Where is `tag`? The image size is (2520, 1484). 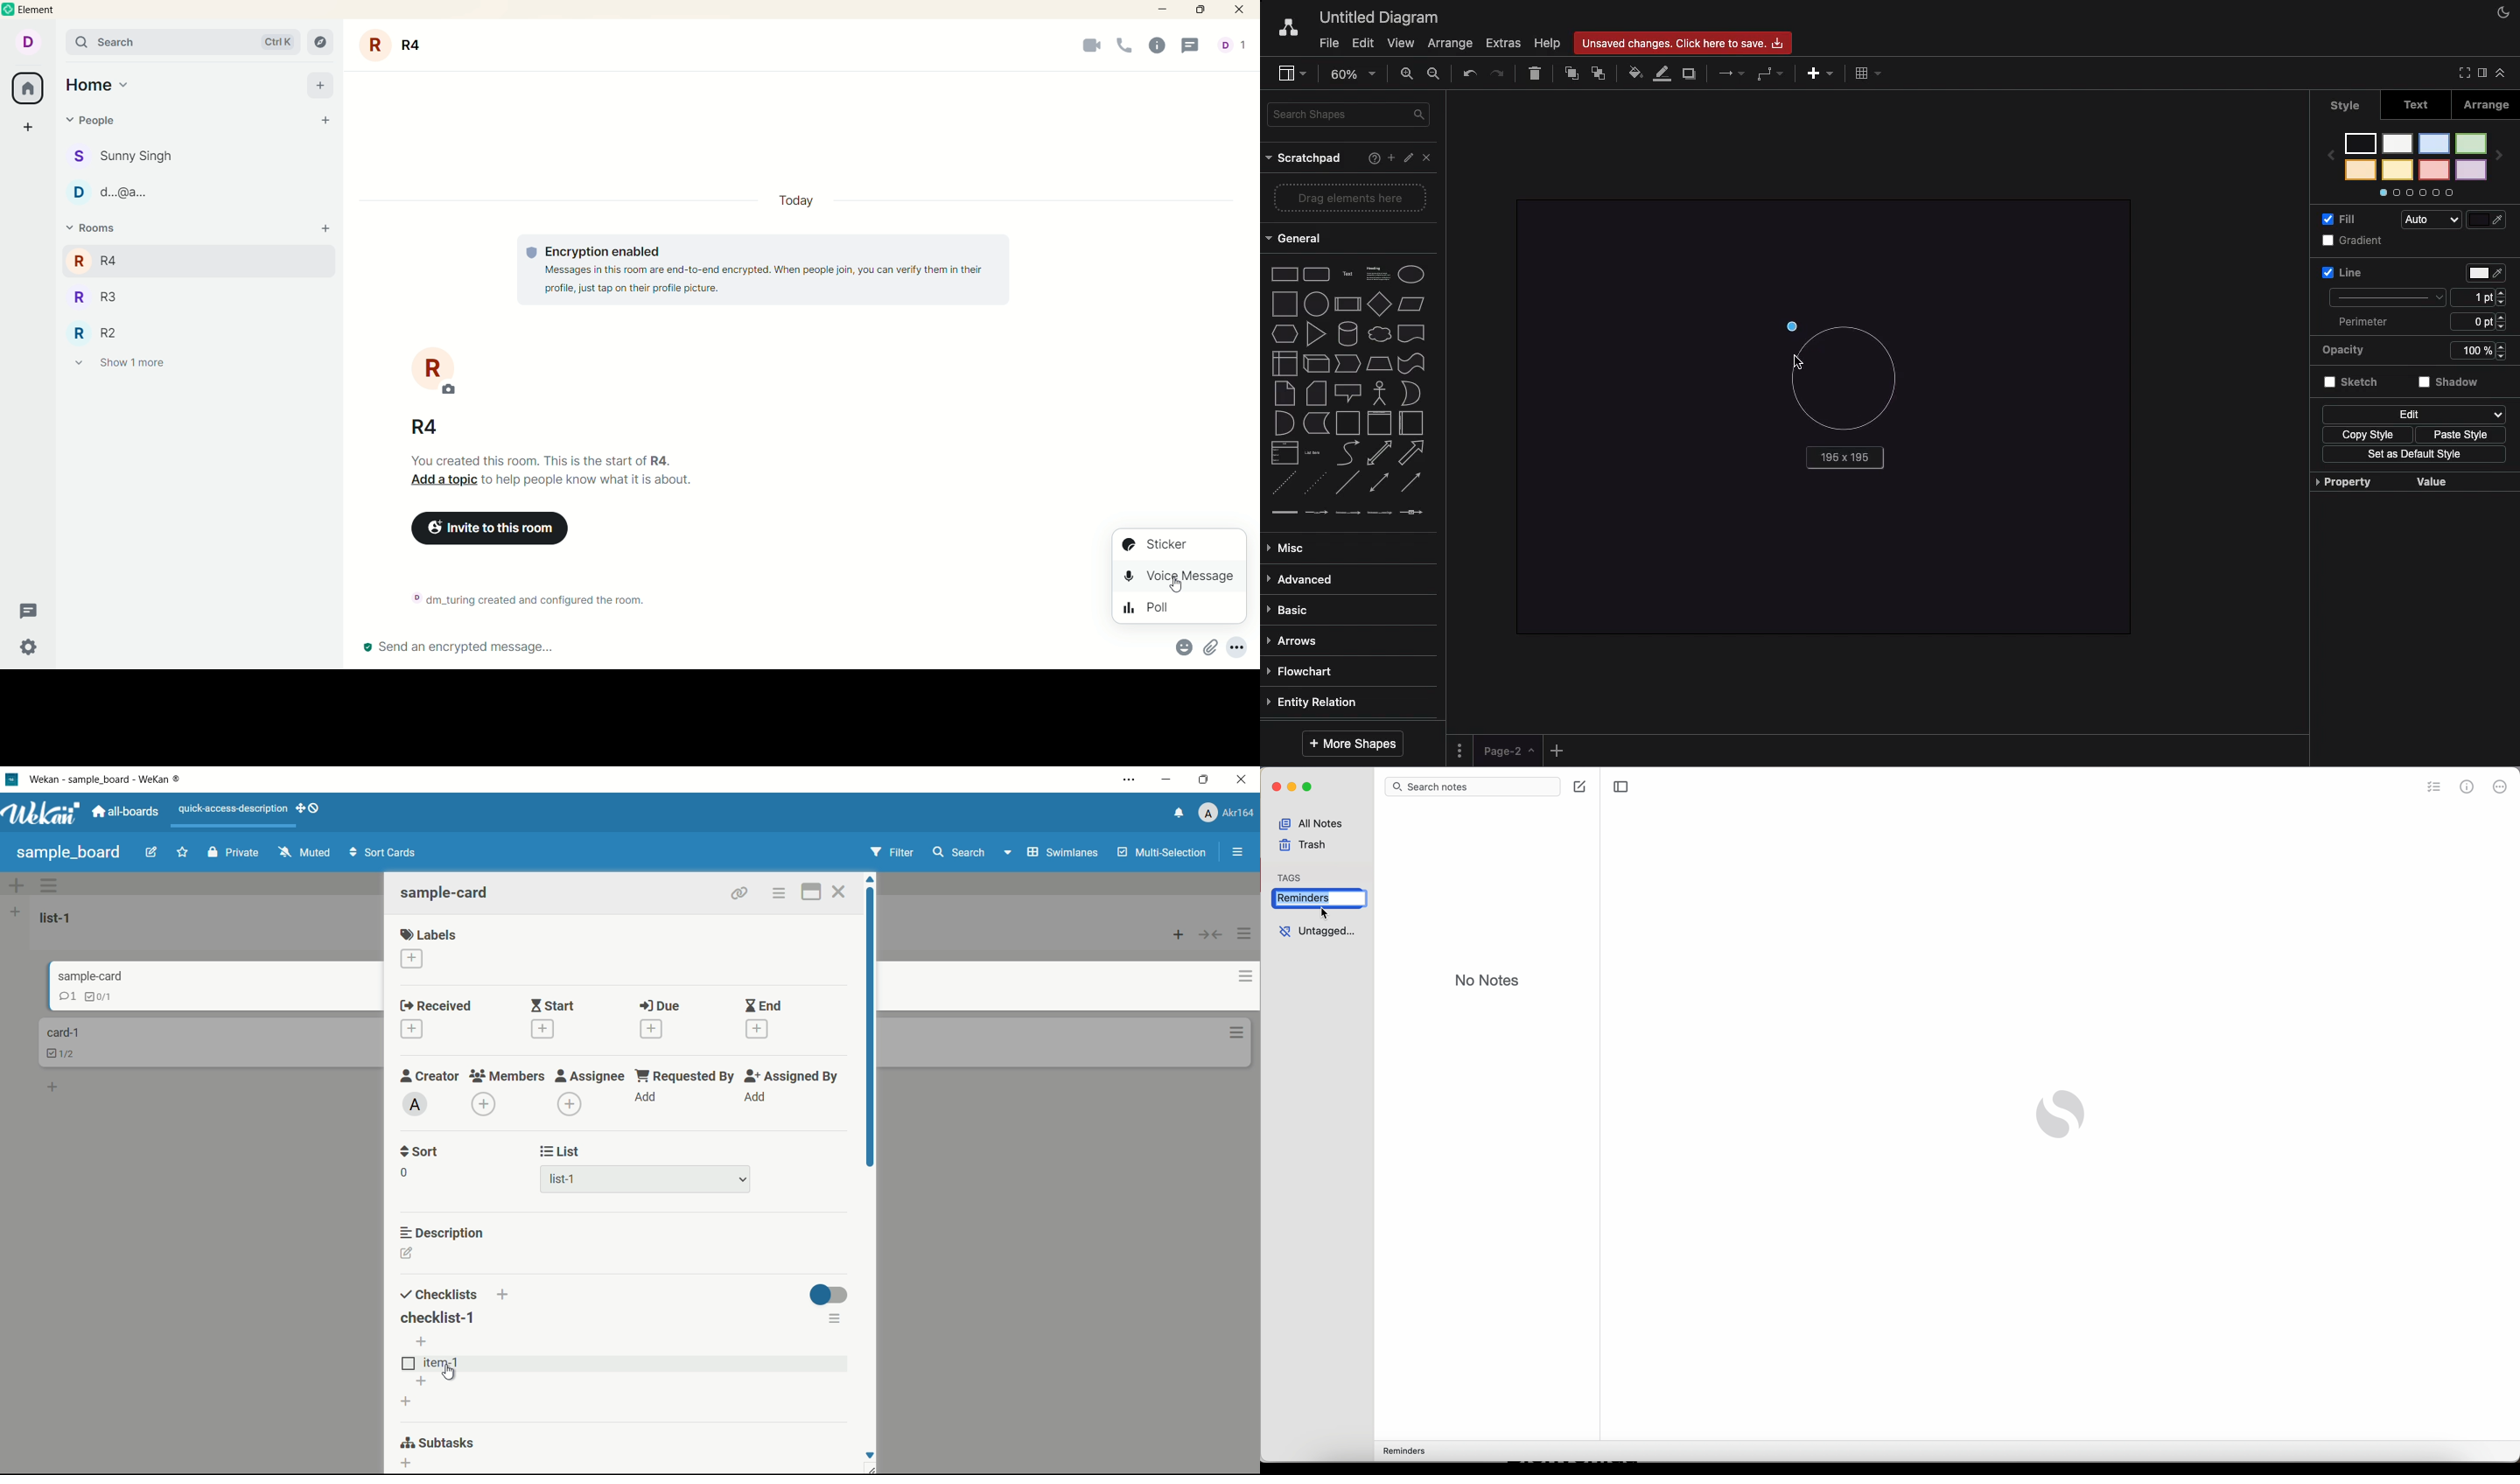
tag is located at coordinates (1292, 875).